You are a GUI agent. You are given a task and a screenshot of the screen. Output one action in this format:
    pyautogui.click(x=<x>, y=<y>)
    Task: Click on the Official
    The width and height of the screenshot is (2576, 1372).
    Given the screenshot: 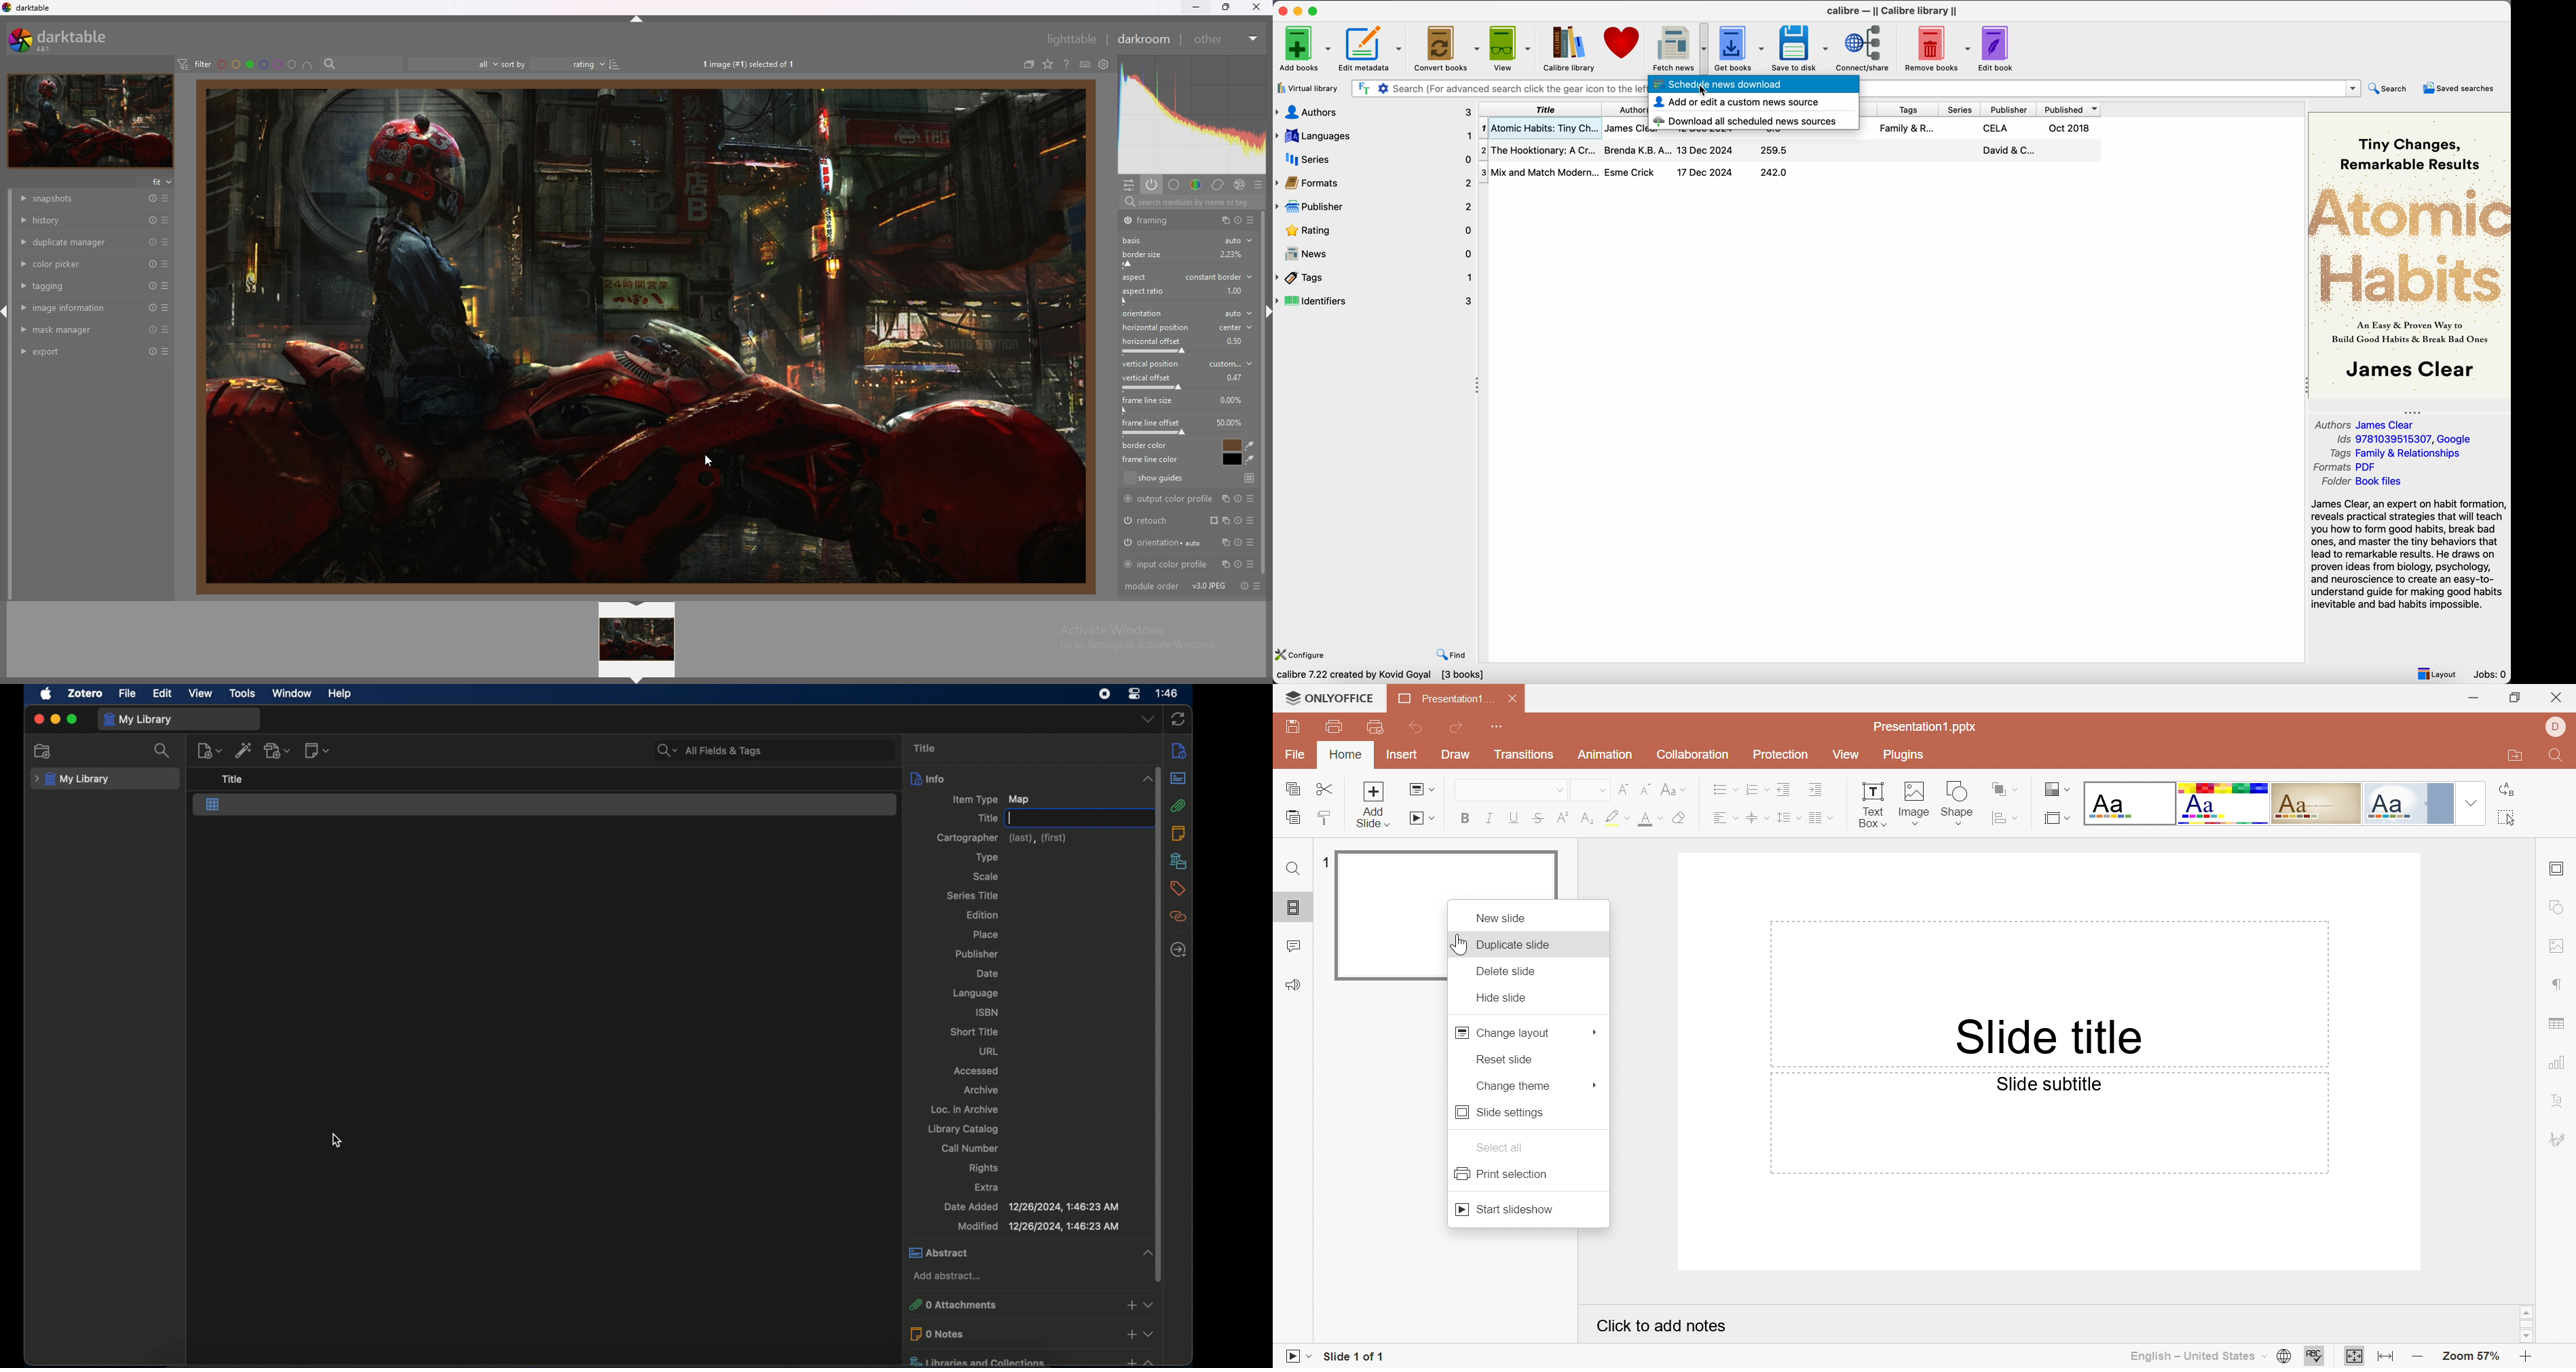 What is the action you would take?
    pyautogui.click(x=2407, y=803)
    